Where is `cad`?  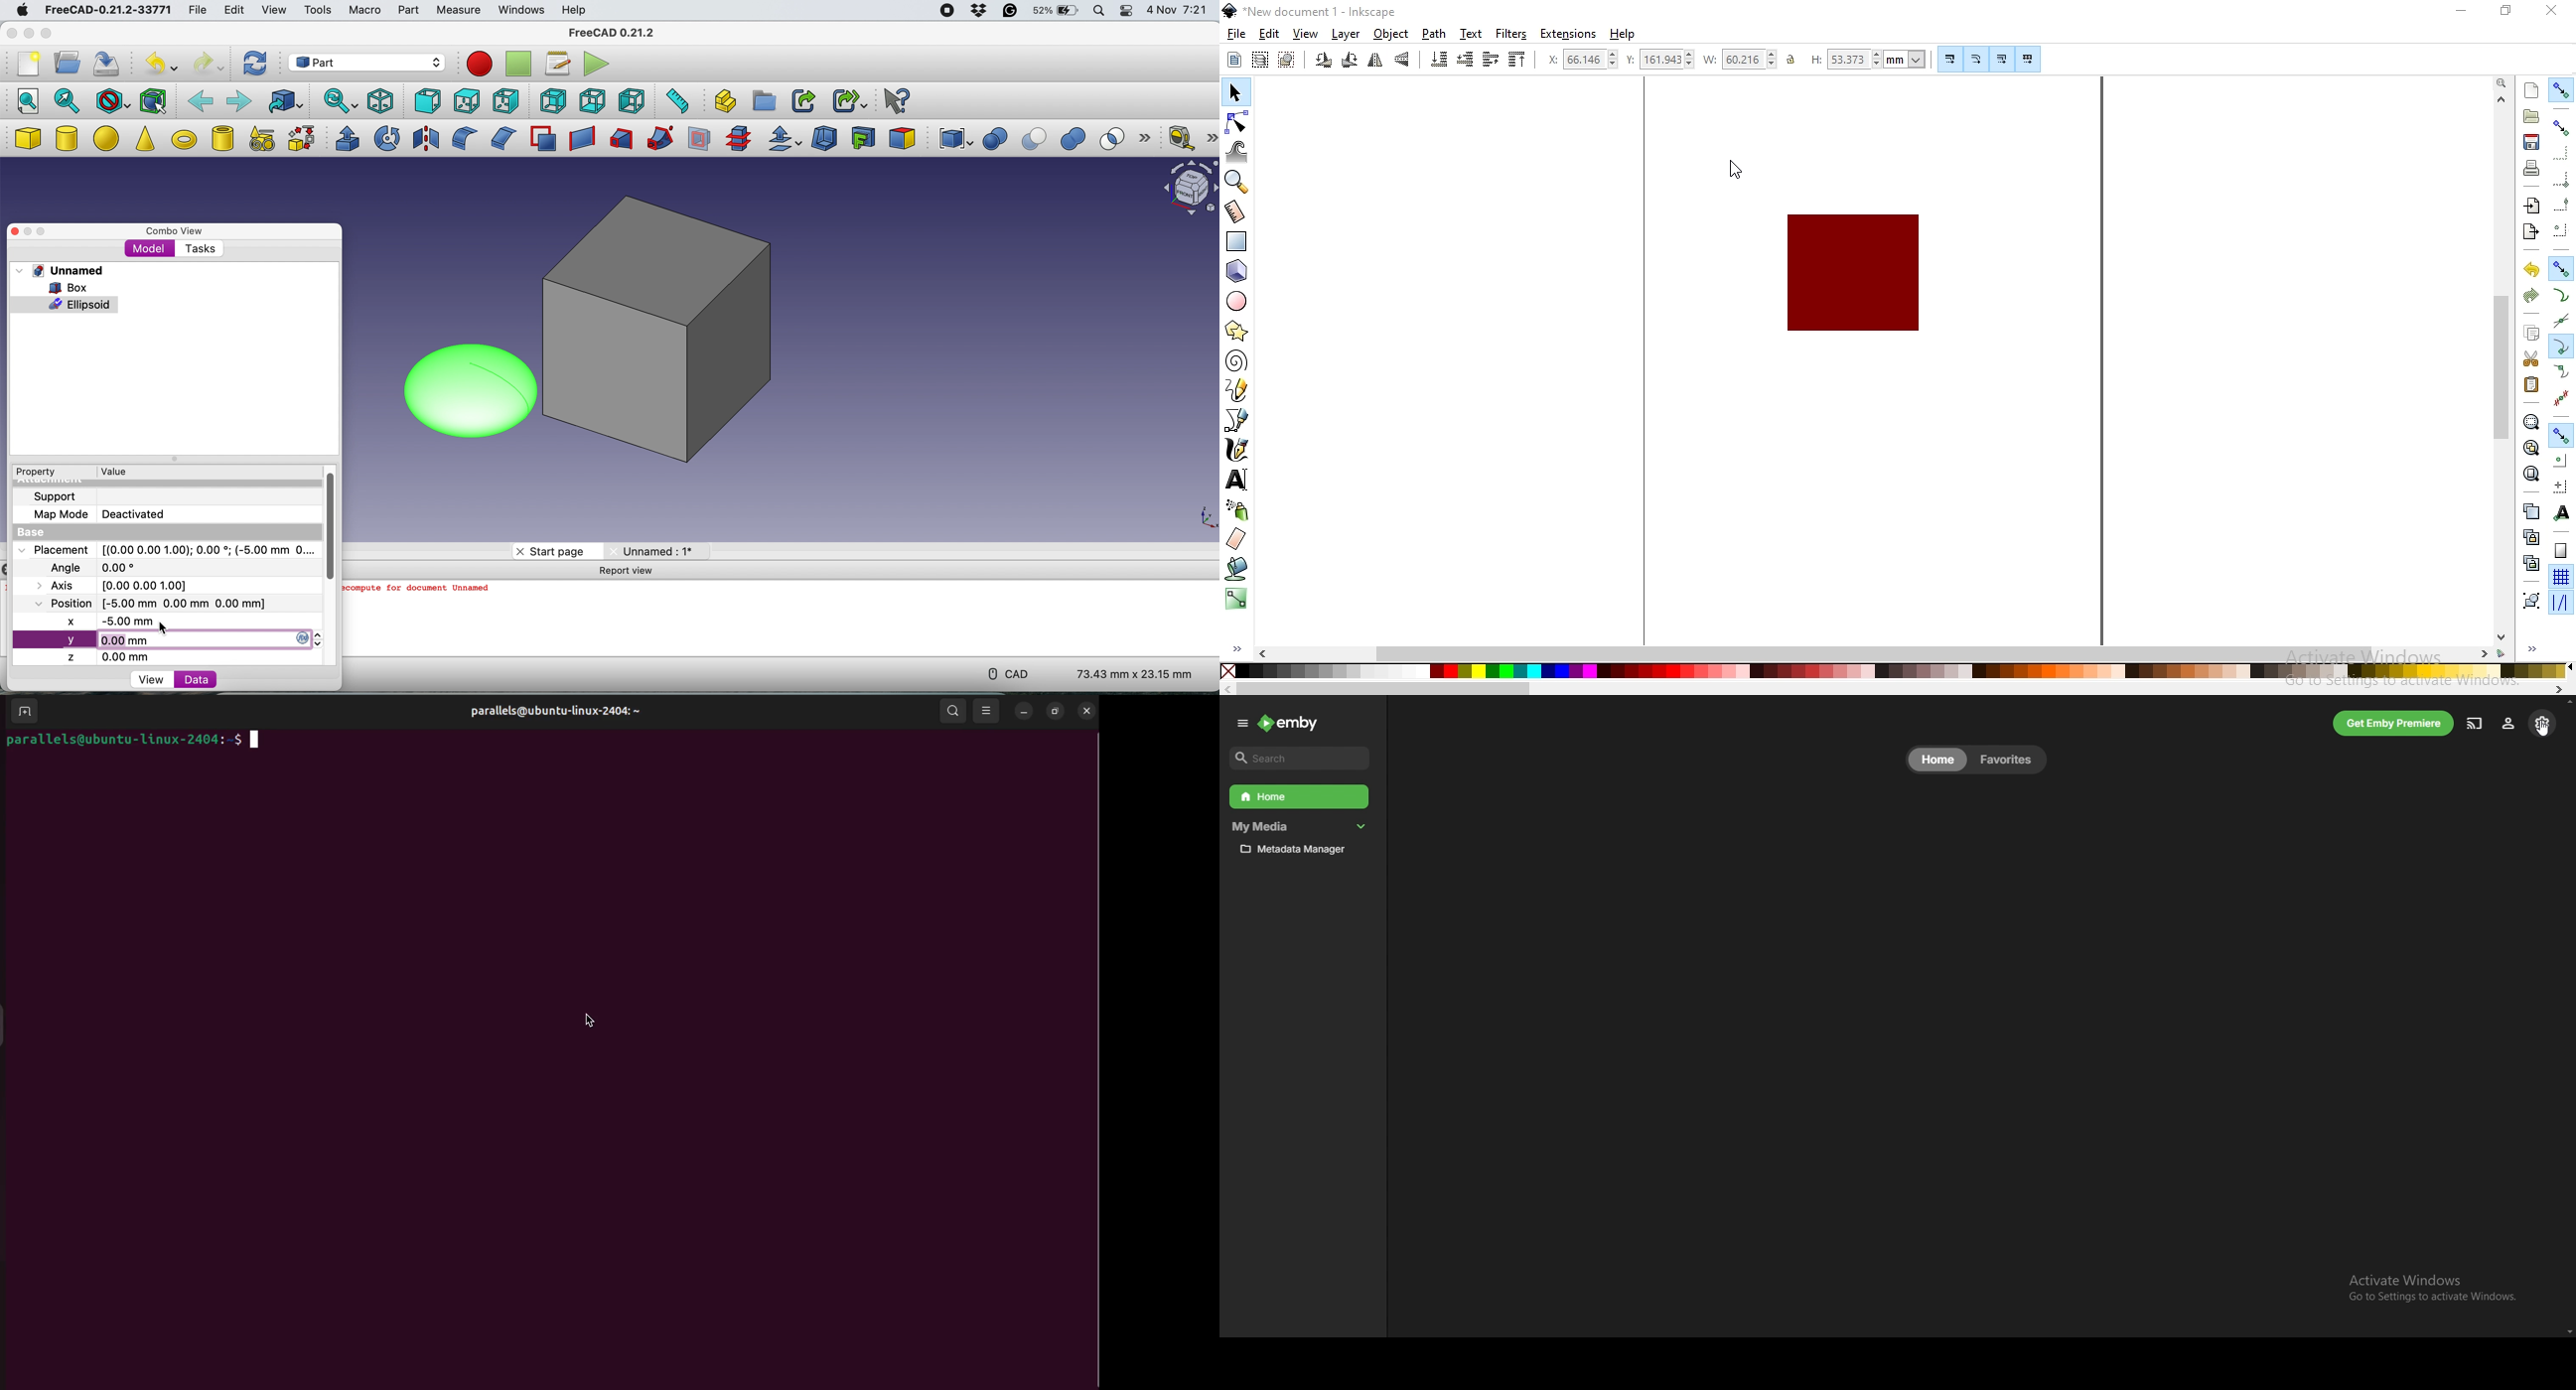 cad is located at coordinates (1005, 674).